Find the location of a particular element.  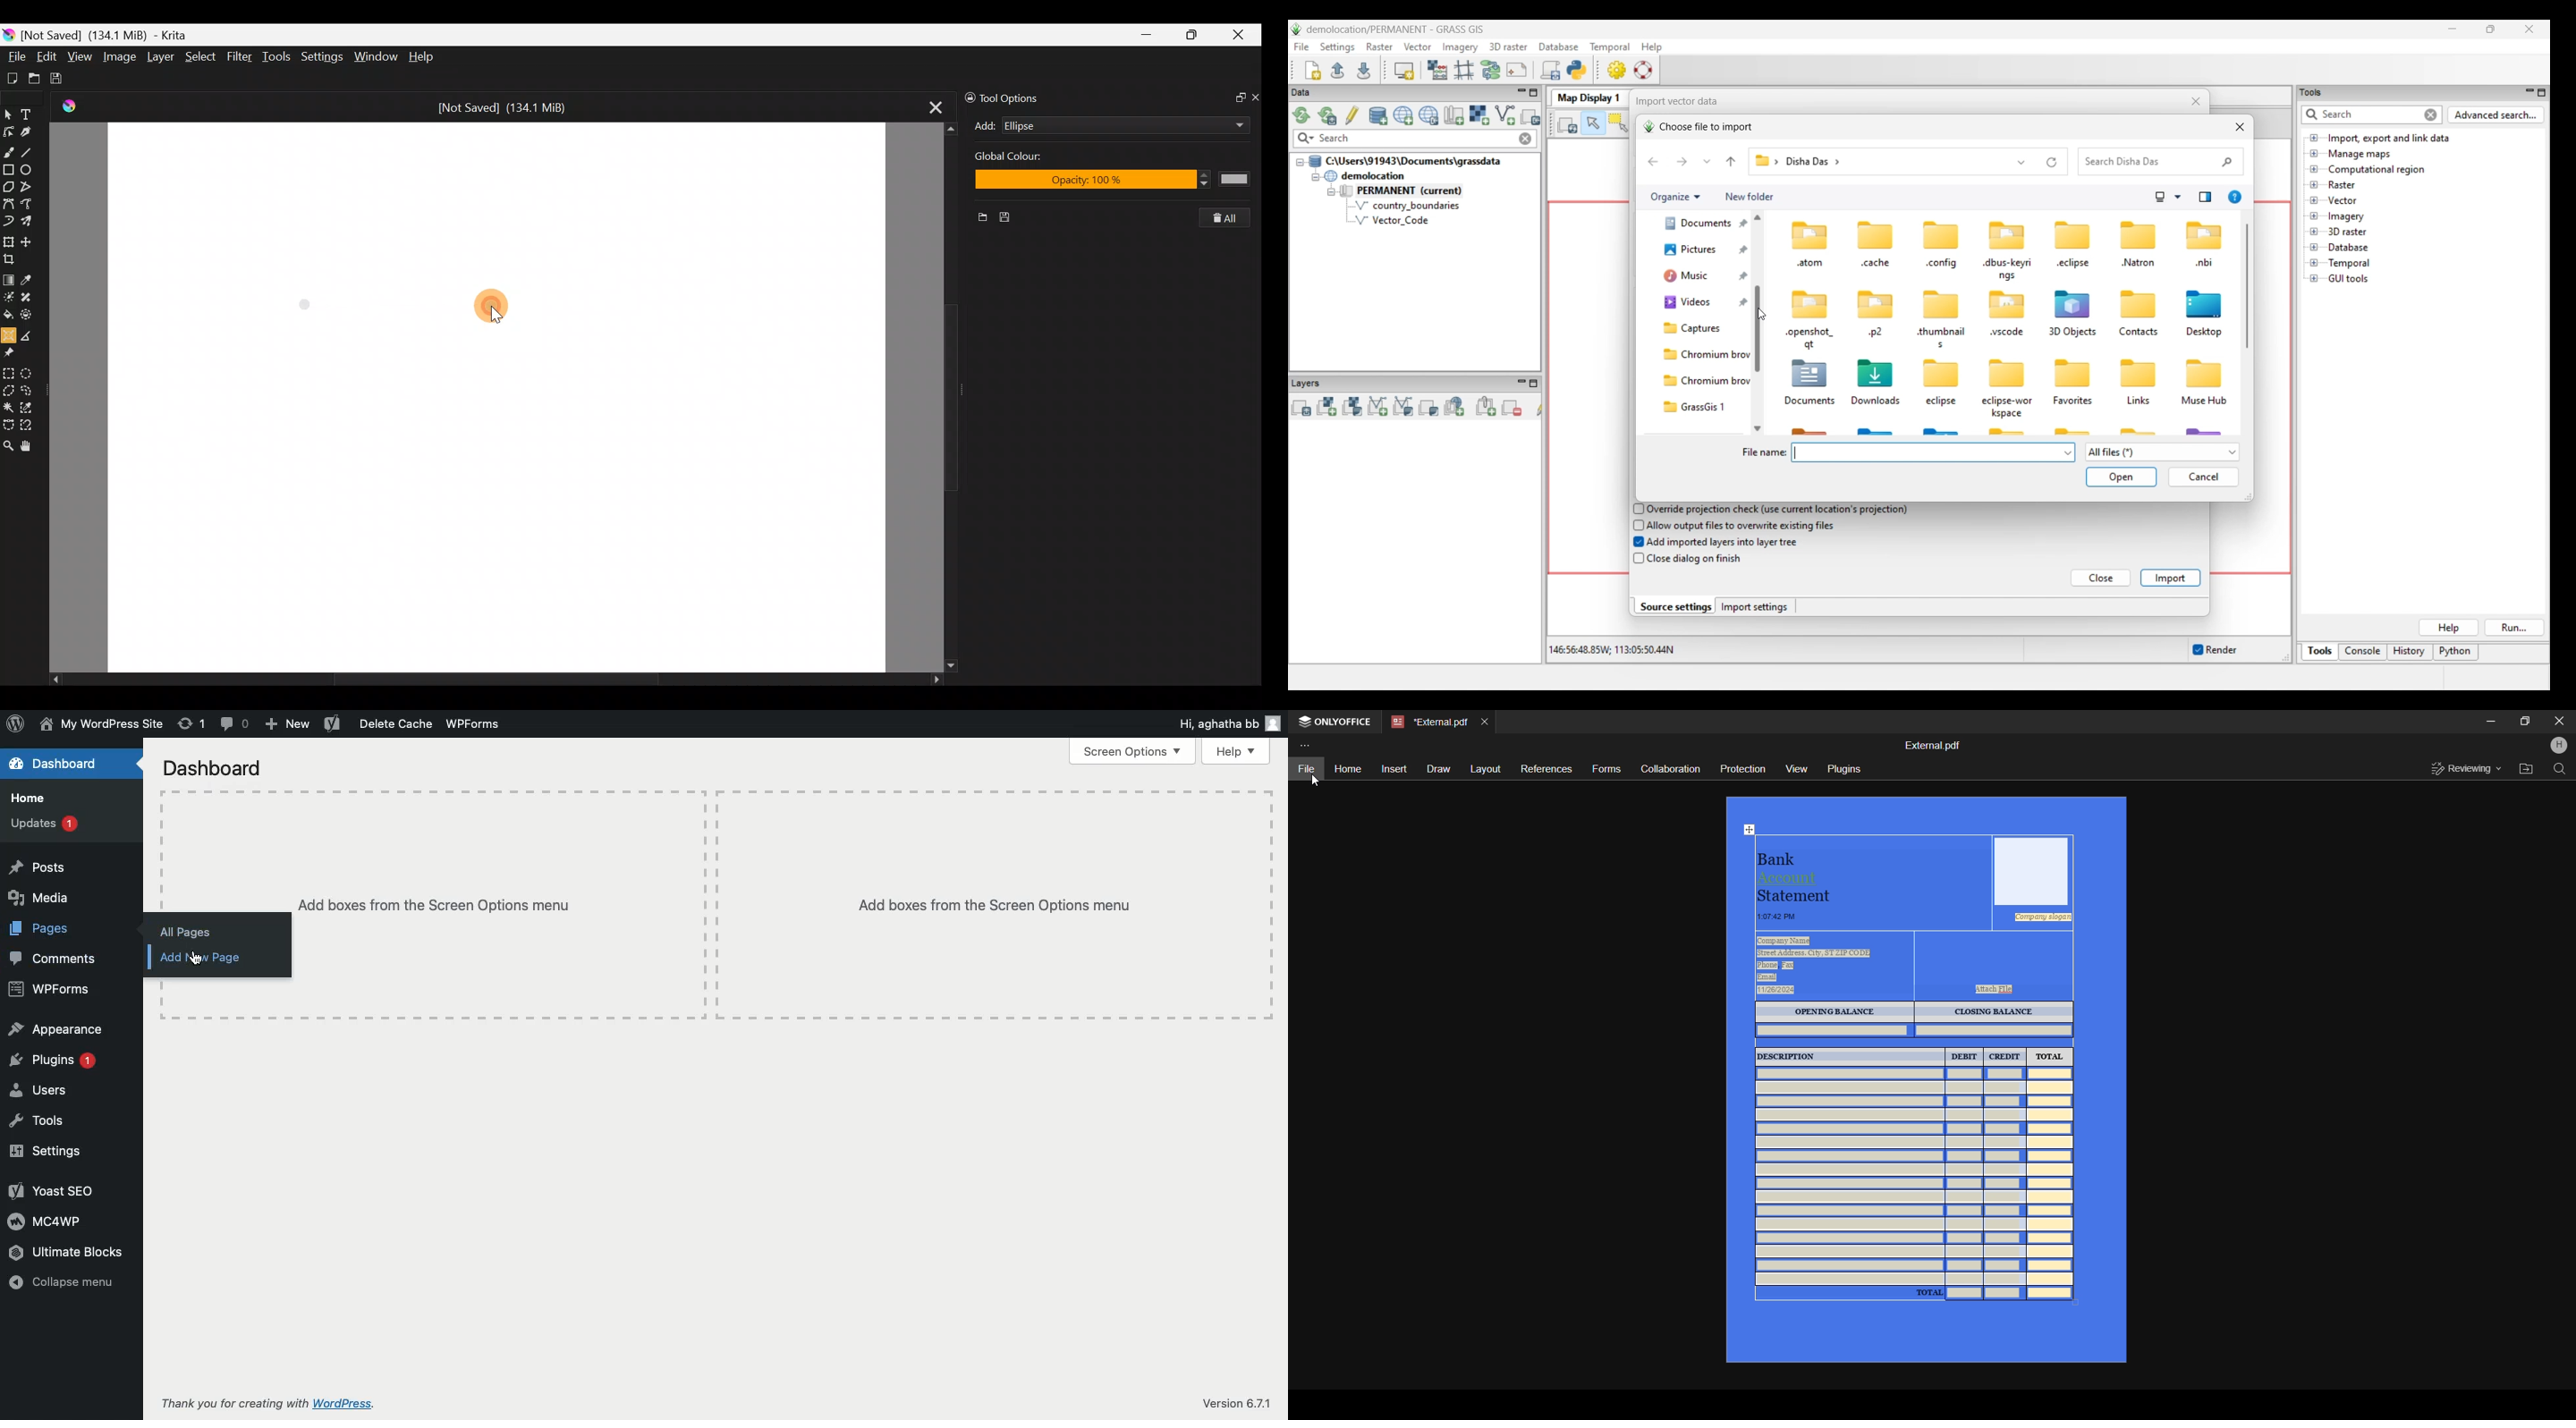

Tools is located at coordinates (279, 59).